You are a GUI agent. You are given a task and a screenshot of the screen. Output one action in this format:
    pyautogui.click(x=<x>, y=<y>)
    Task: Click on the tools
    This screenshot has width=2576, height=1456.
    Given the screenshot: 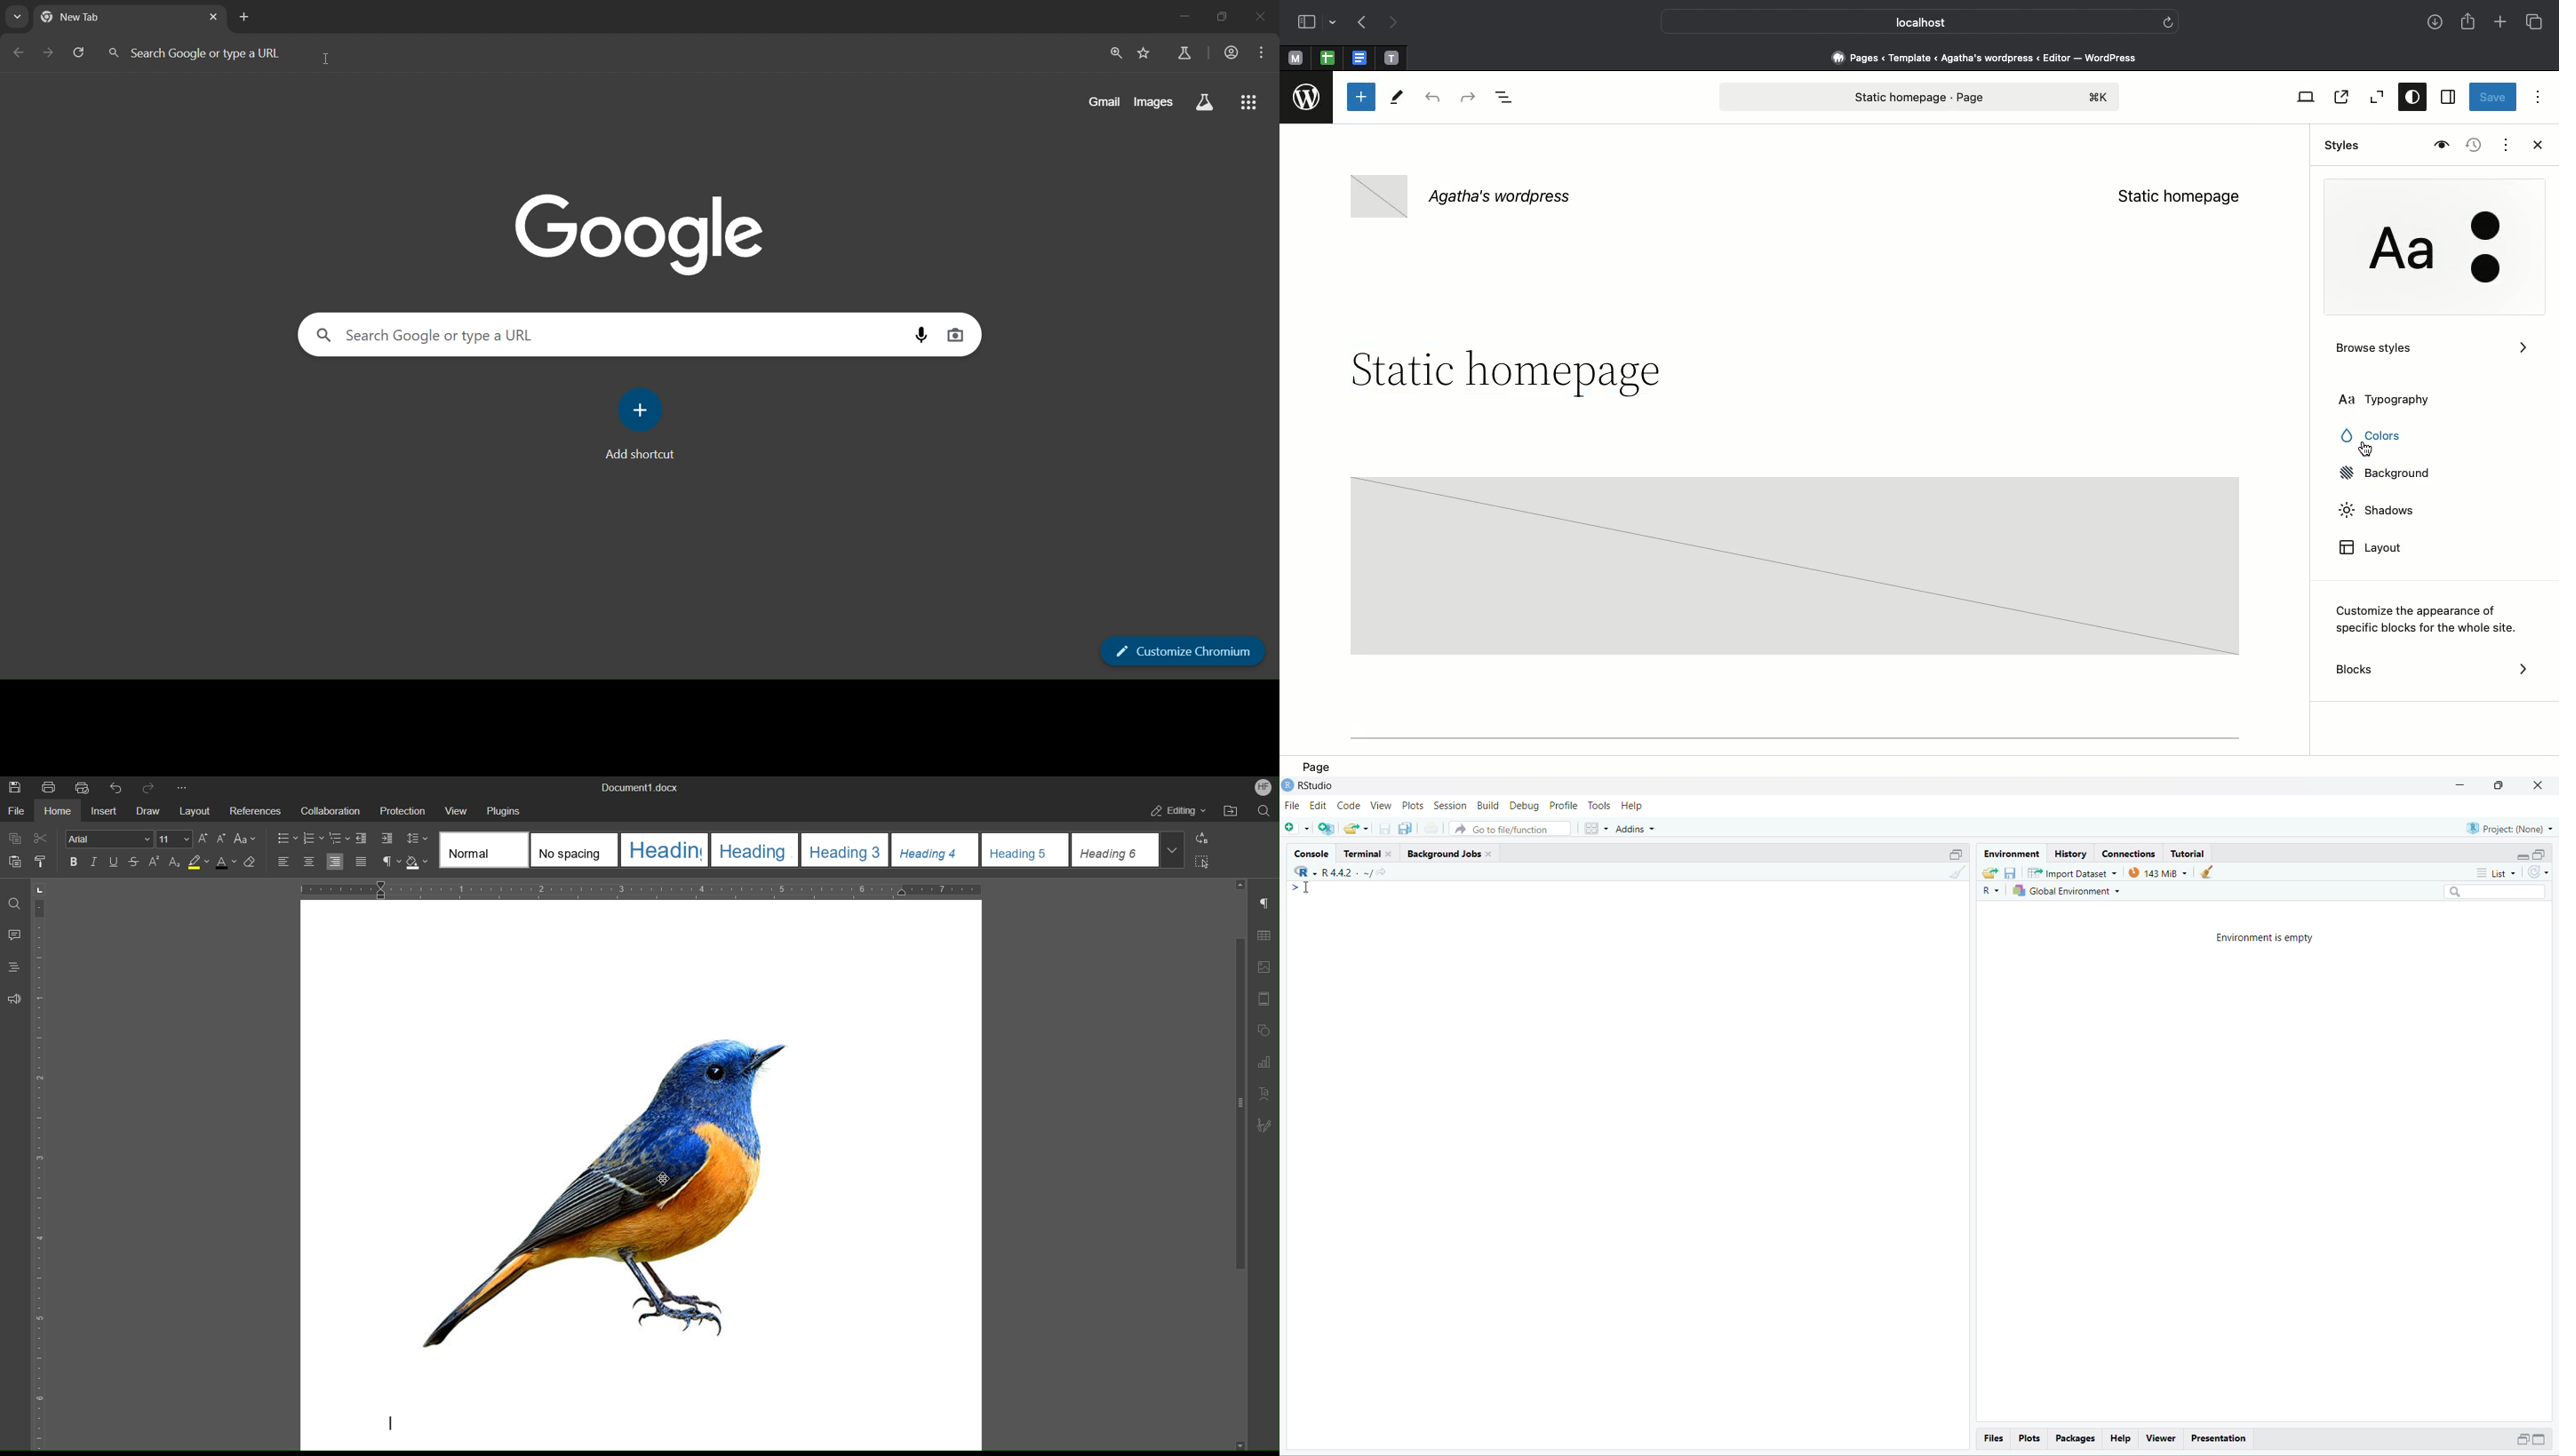 What is the action you would take?
    pyautogui.click(x=1601, y=805)
    